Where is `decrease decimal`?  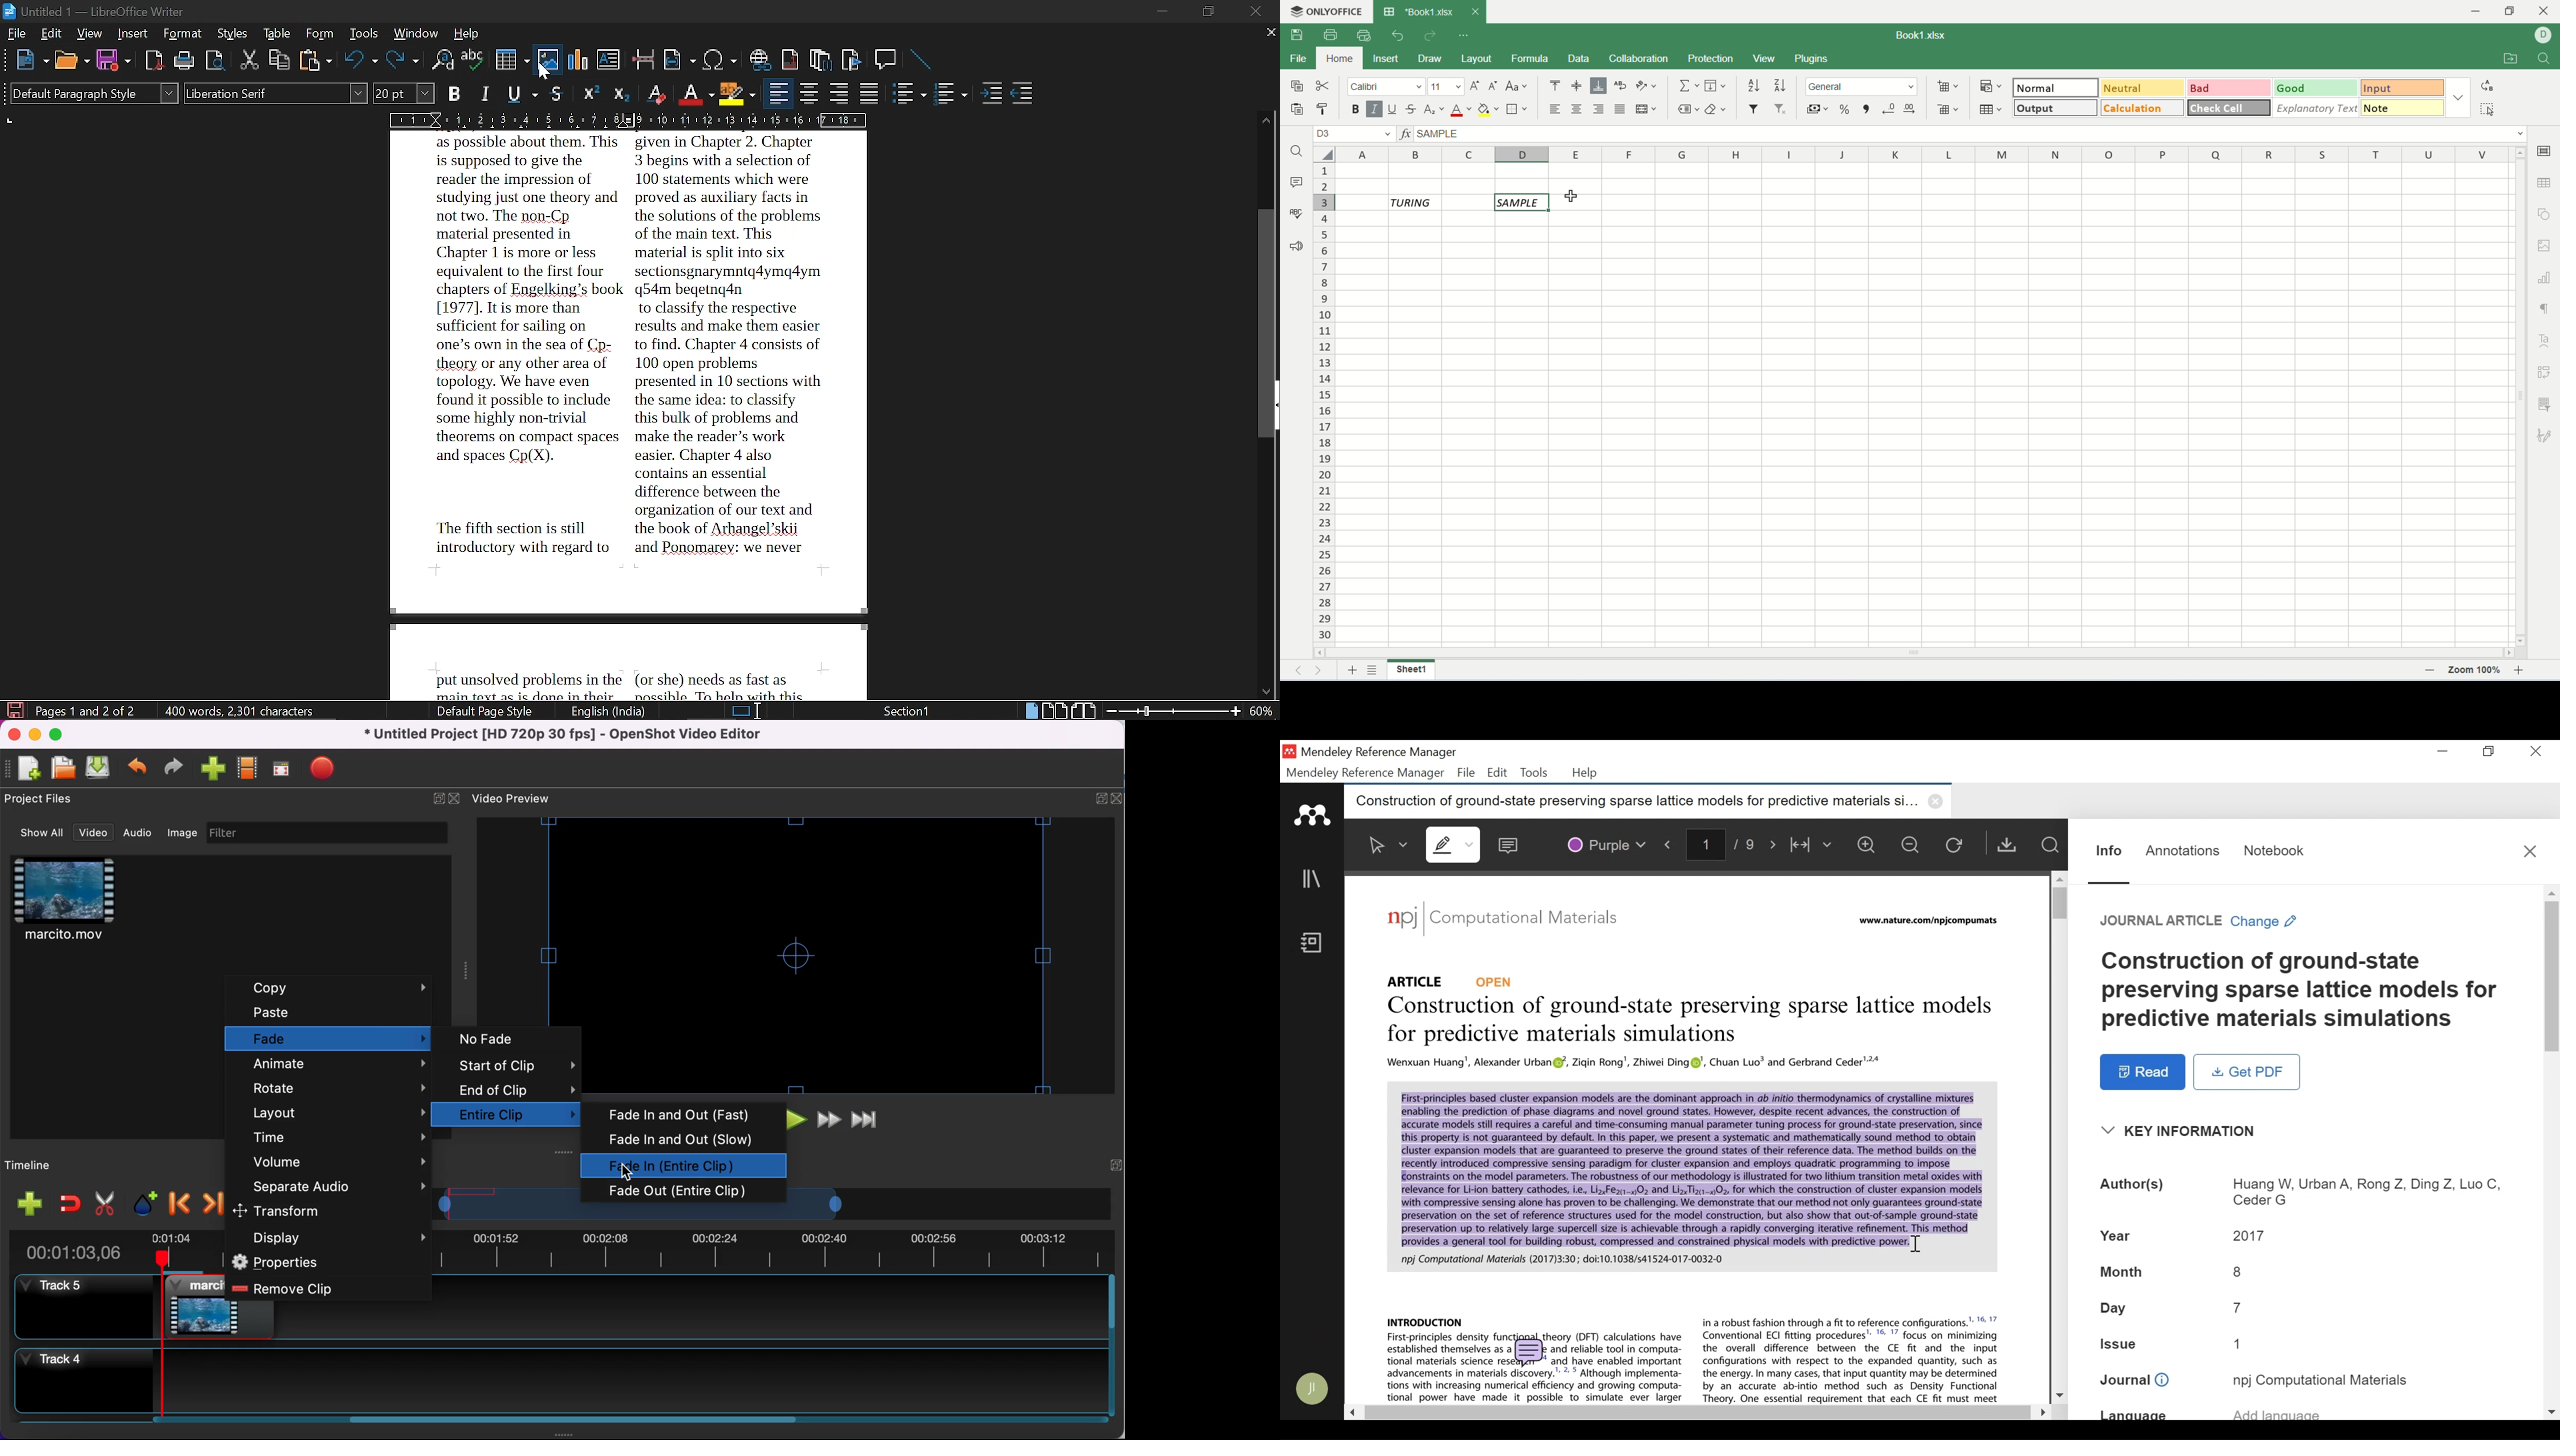
decrease decimal is located at coordinates (1889, 110).